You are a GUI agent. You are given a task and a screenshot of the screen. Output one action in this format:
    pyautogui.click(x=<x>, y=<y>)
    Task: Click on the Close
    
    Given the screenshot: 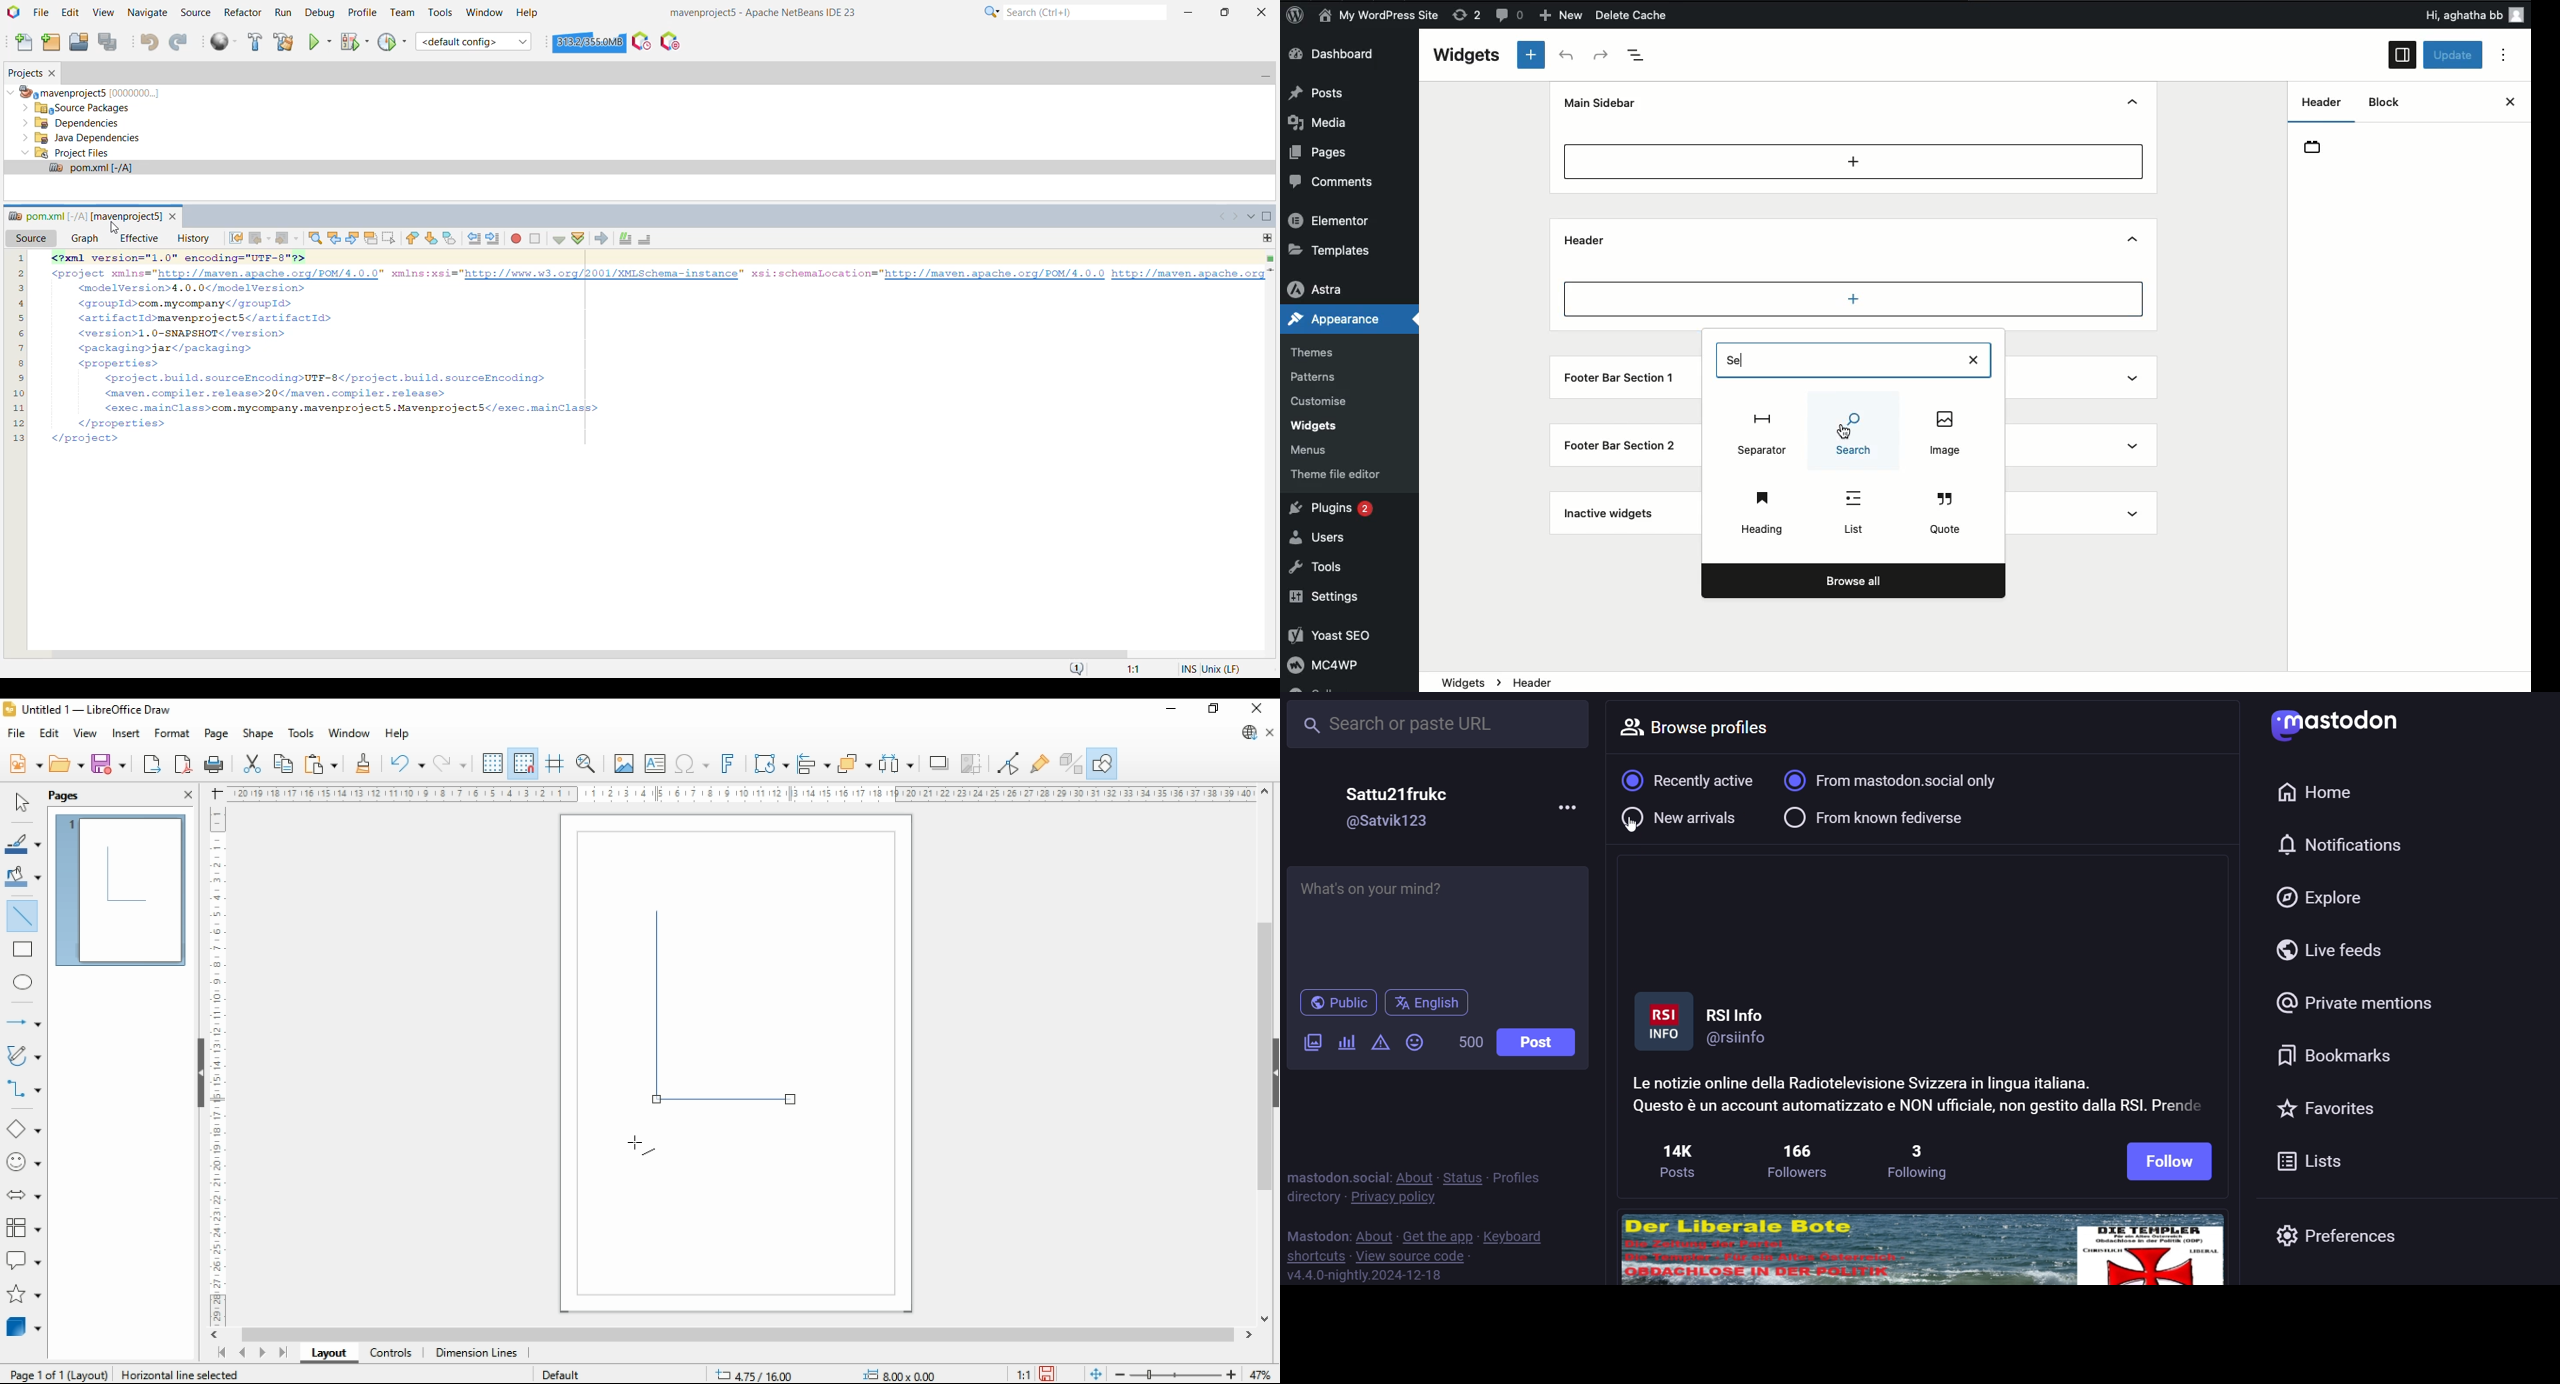 What is the action you would take?
    pyautogui.click(x=2494, y=104)
    